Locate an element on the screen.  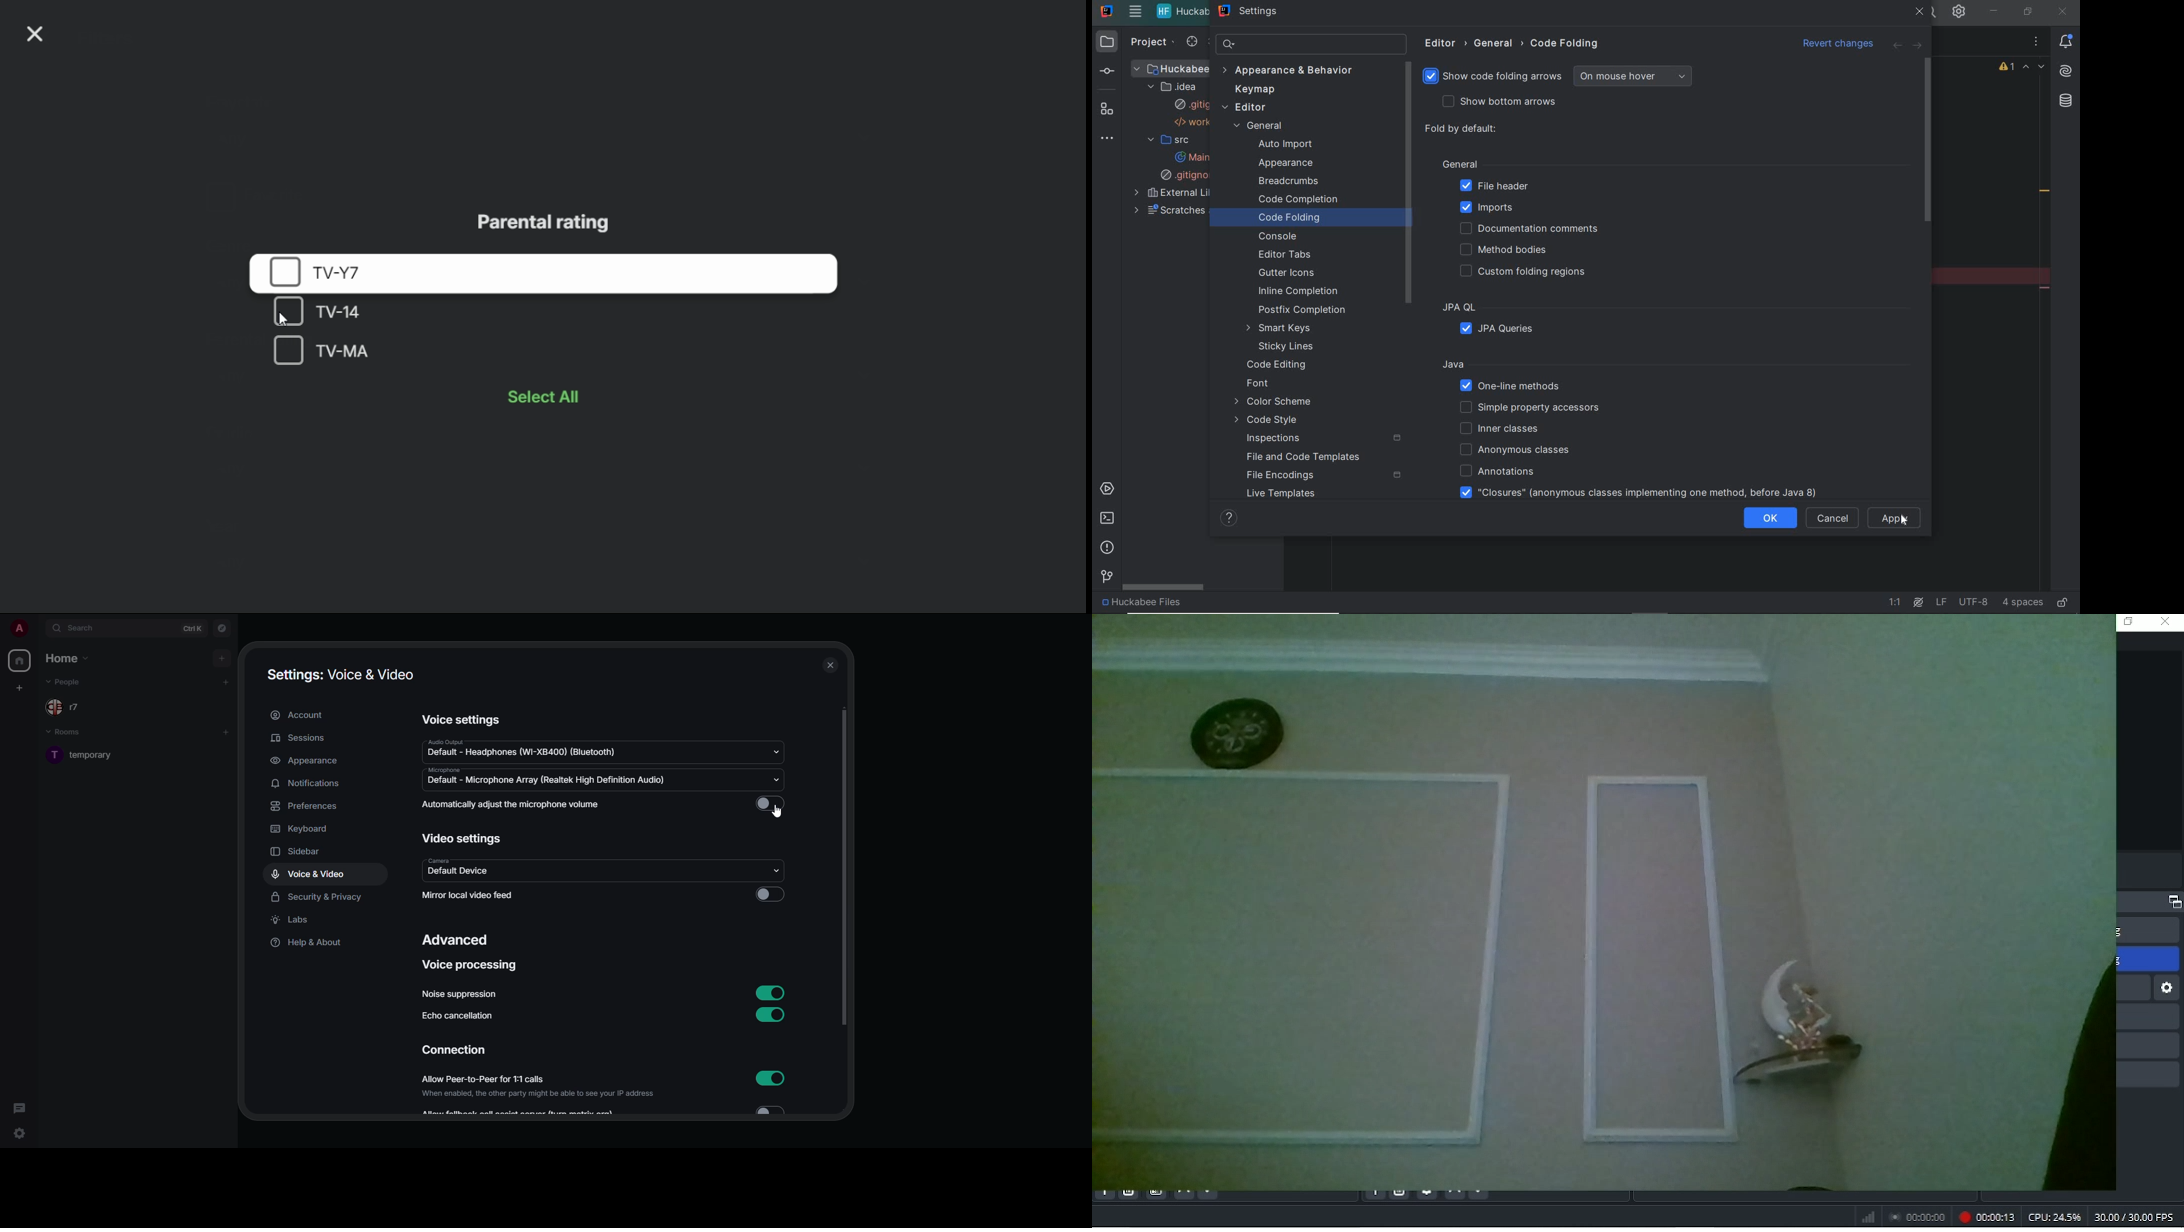
add is located at coordinates (224, 658).